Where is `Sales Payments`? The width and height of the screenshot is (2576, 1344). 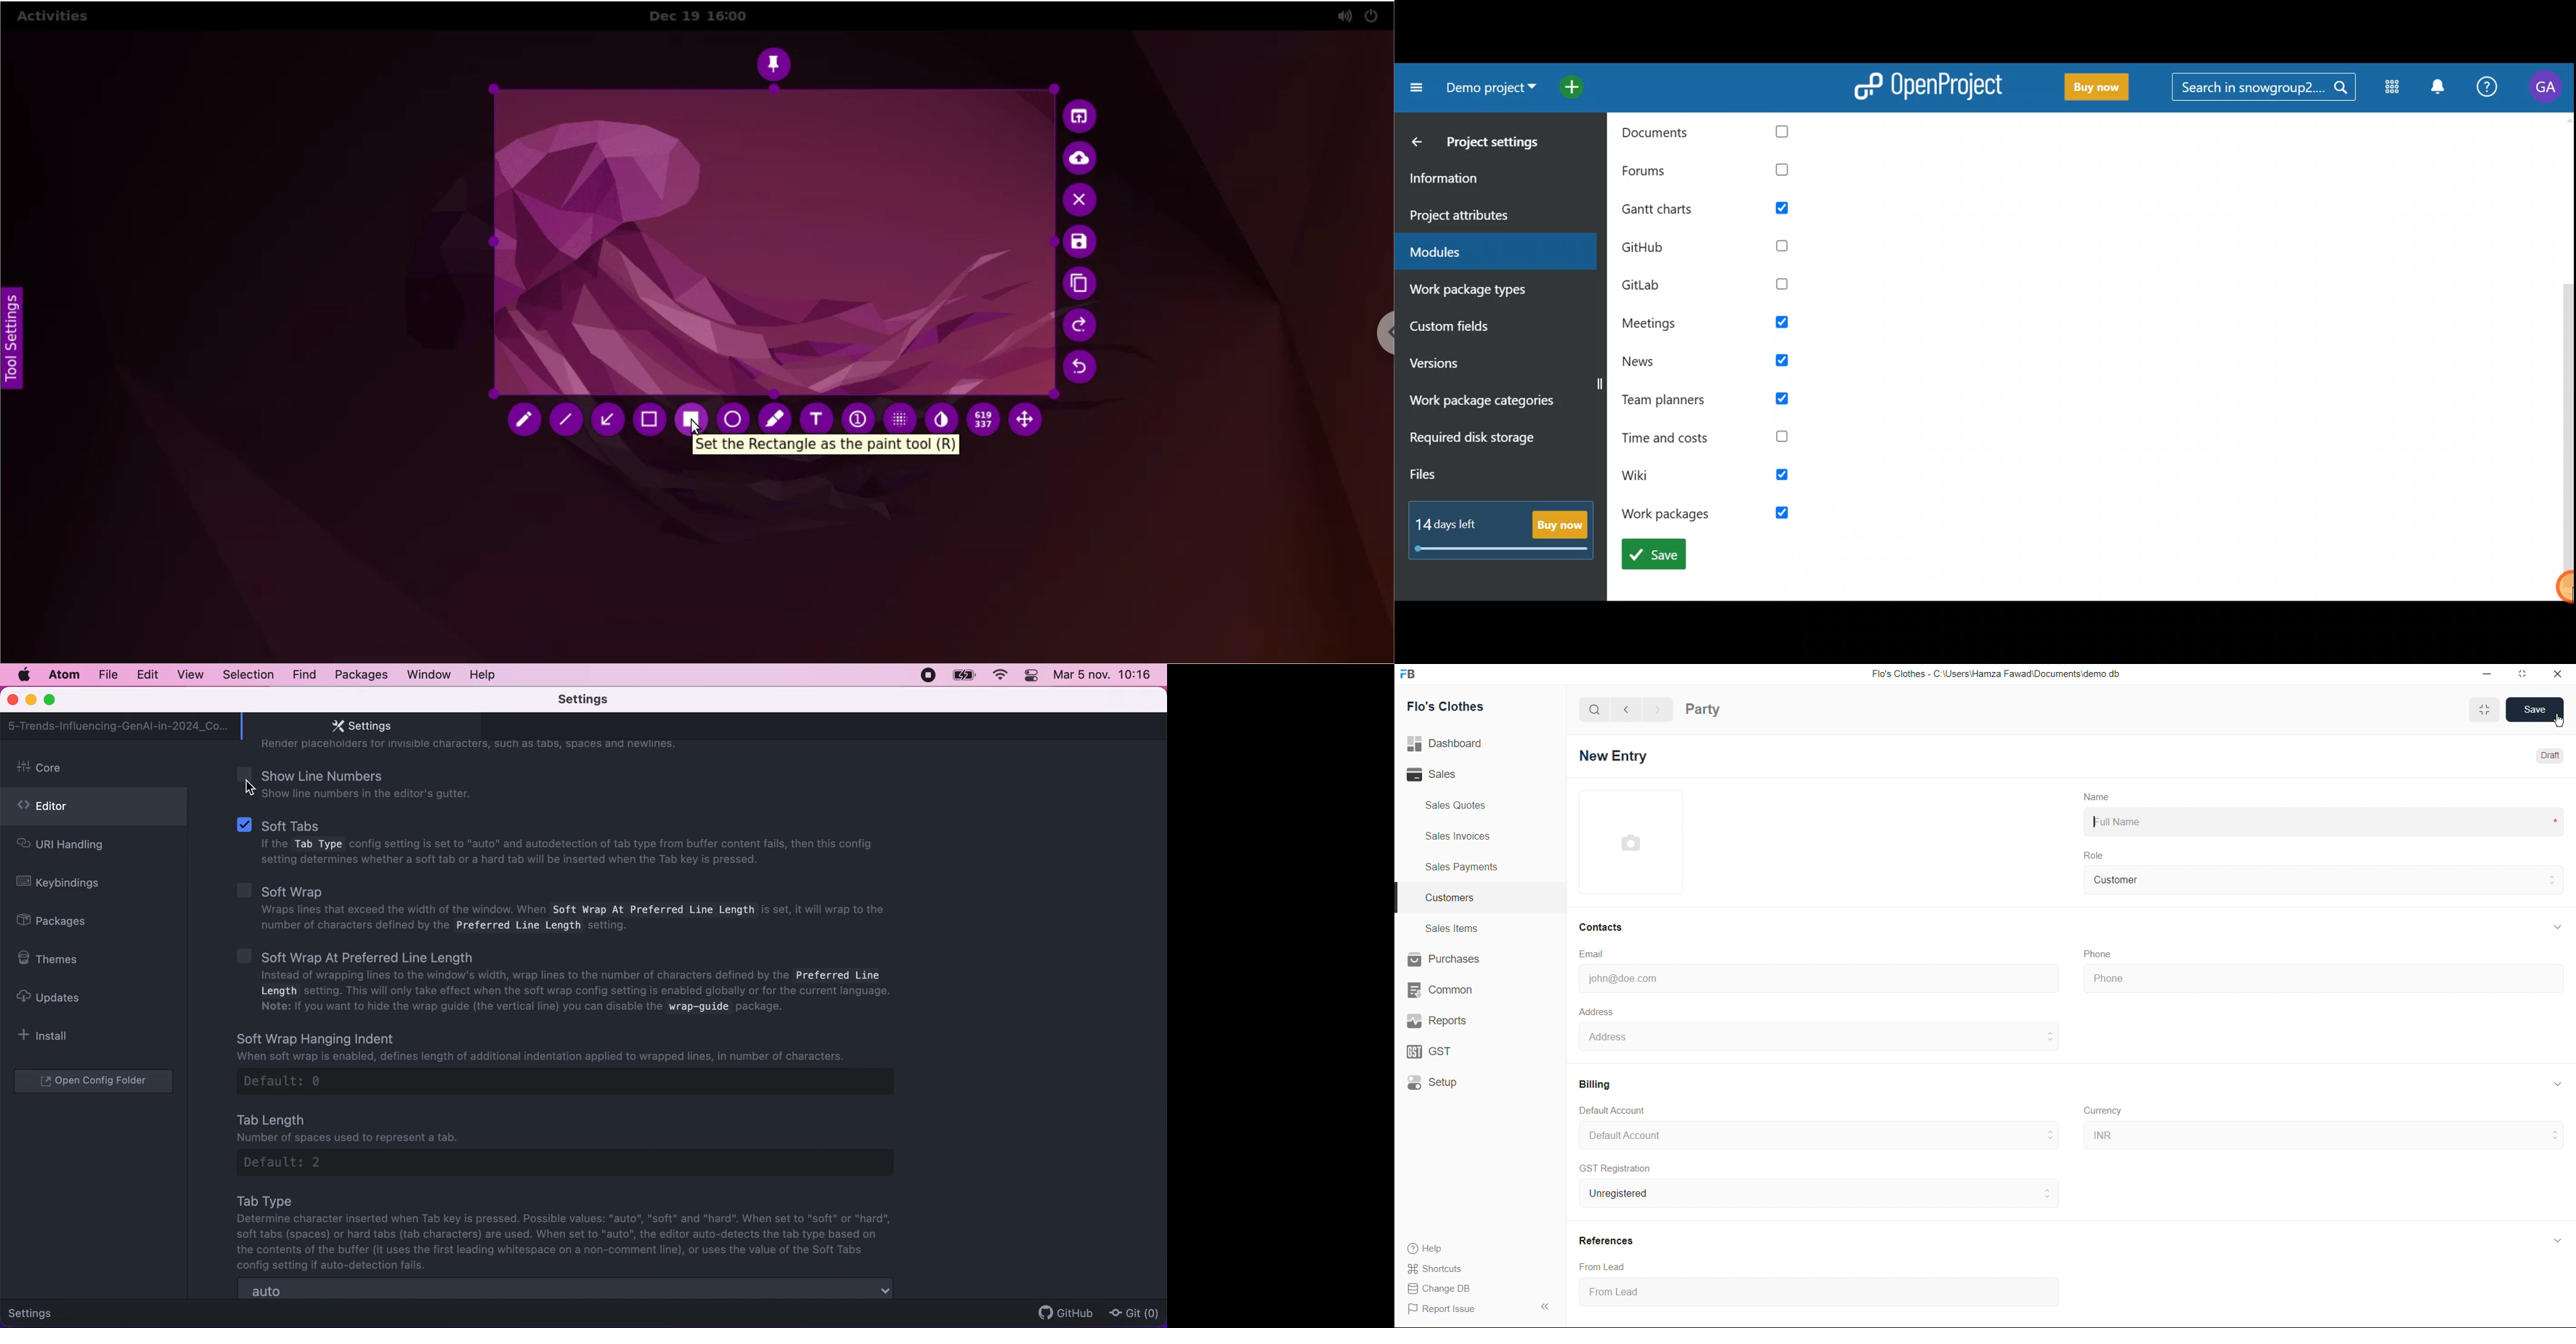
Sales Payments is located at coordinates (1465, 868).